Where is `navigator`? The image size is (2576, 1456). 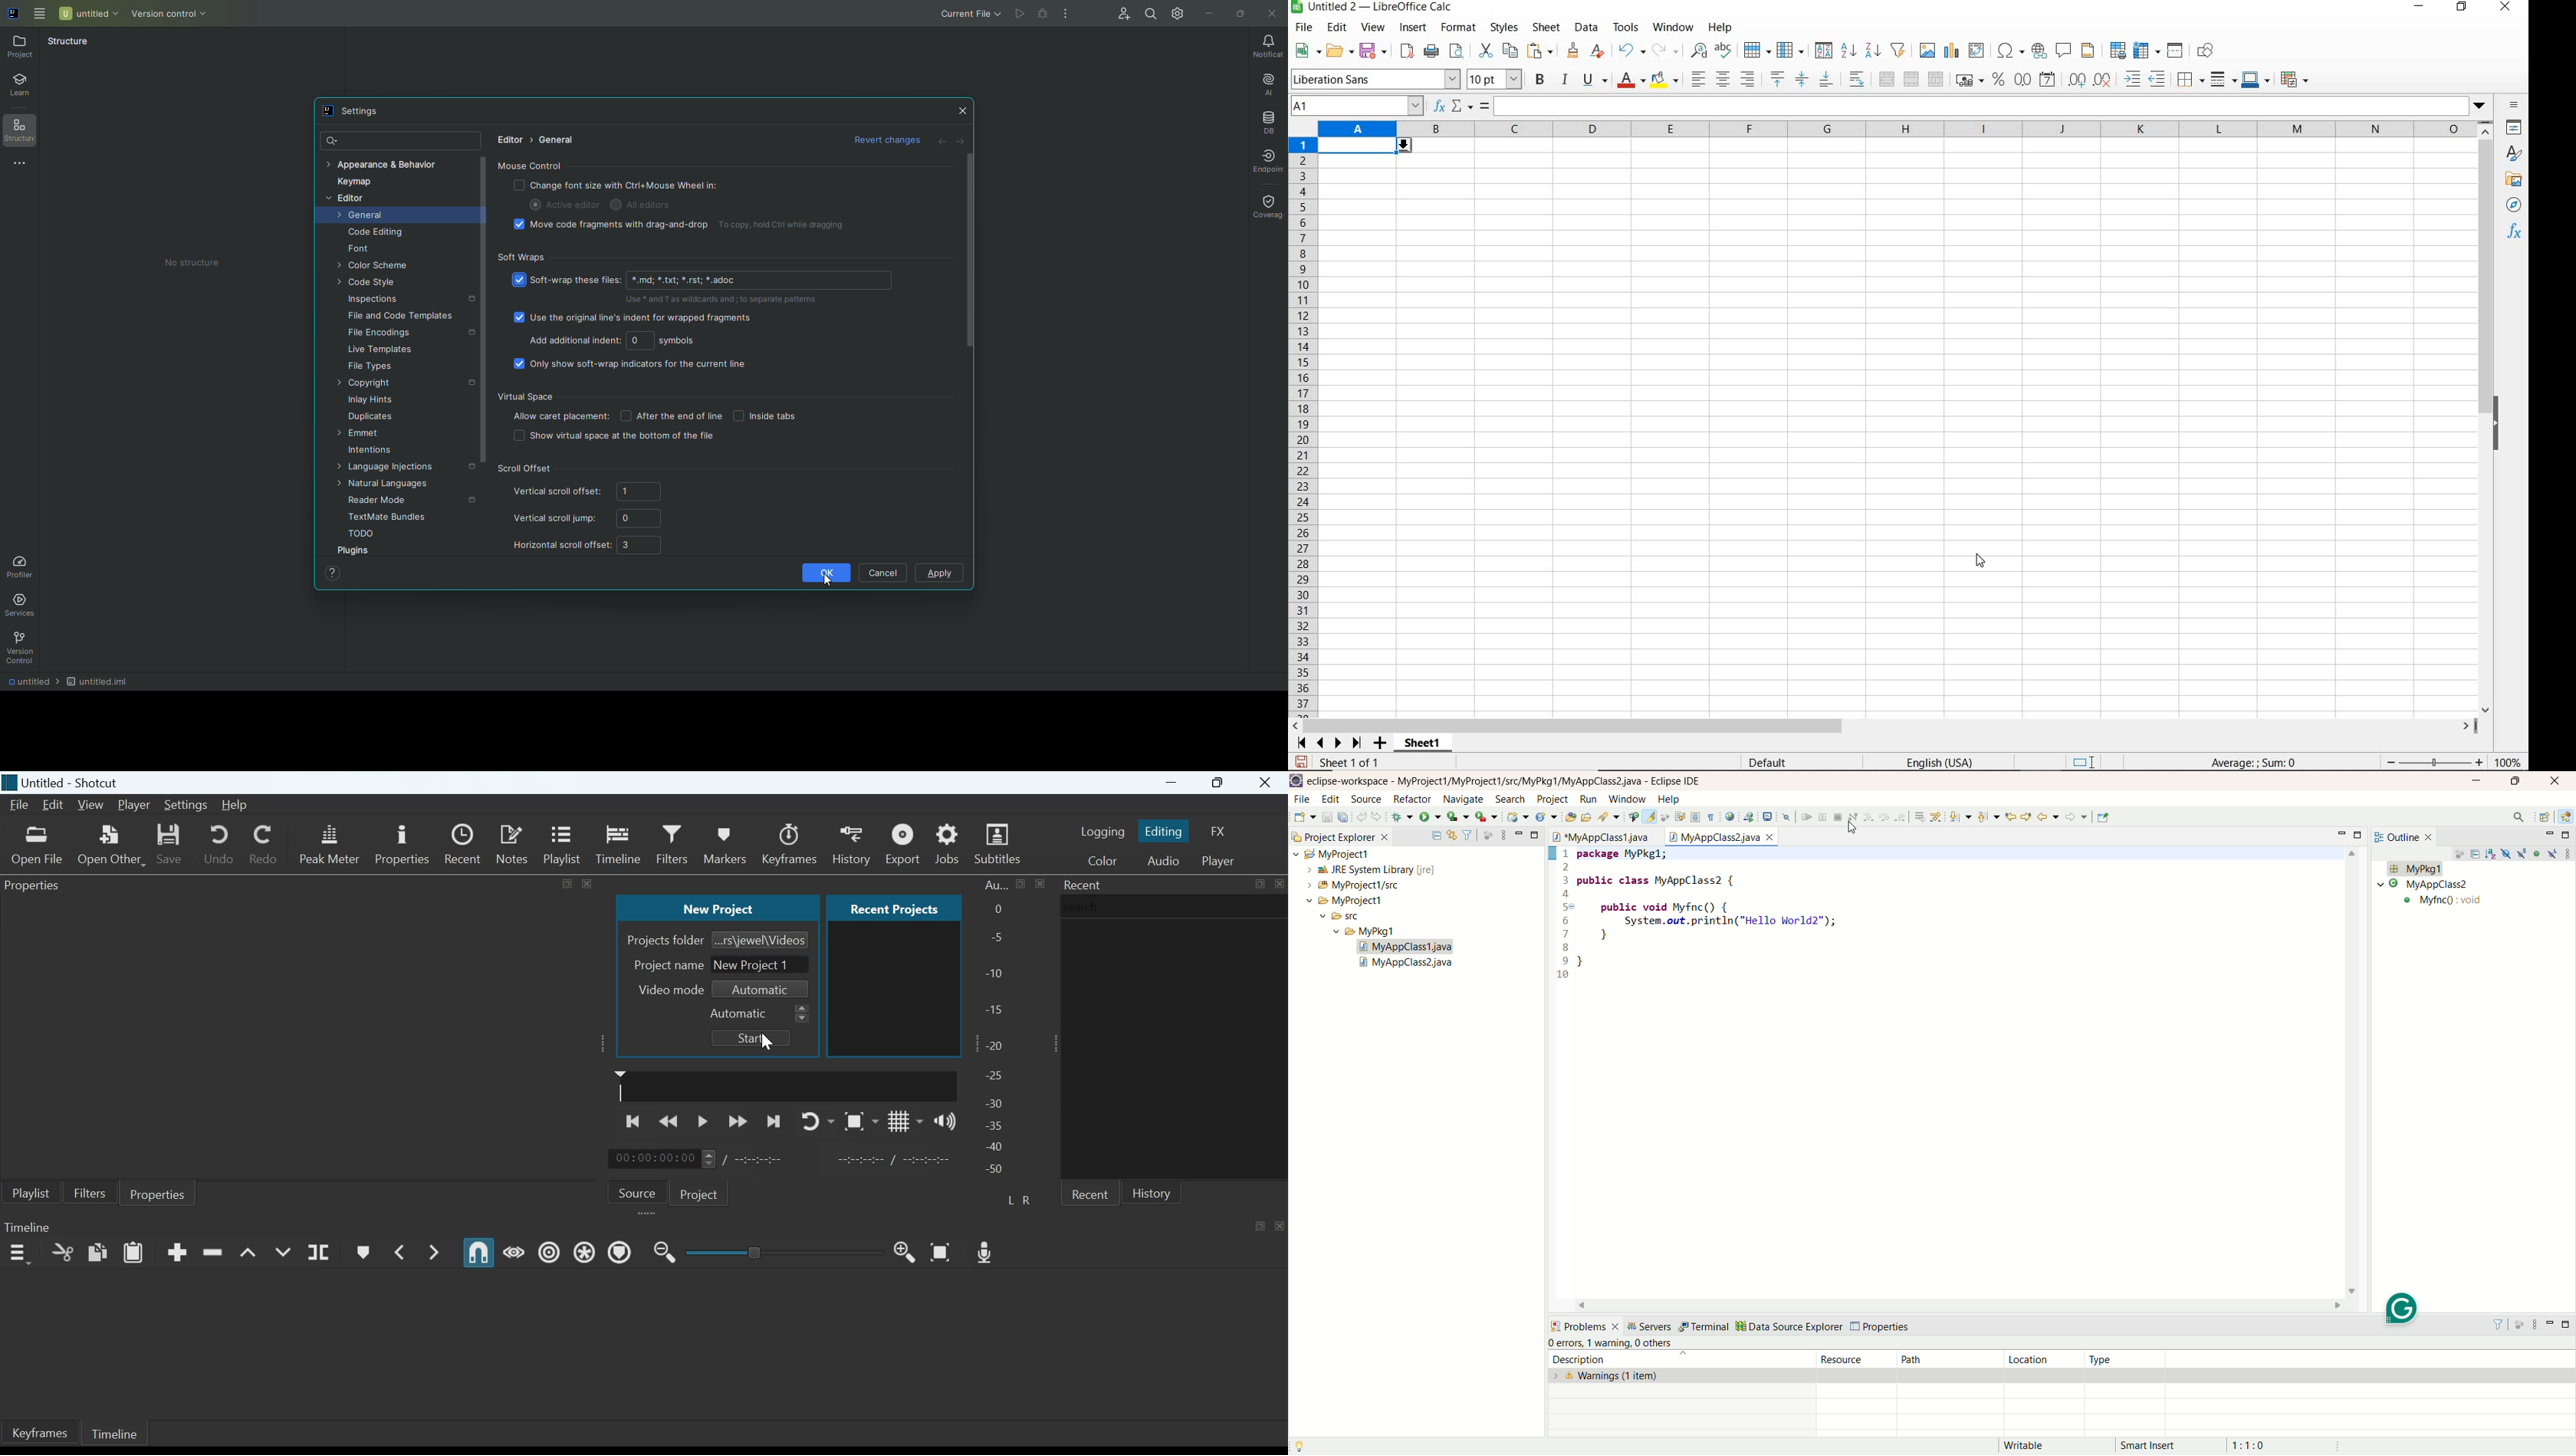
navigator is located at coordinates (2517, 208).